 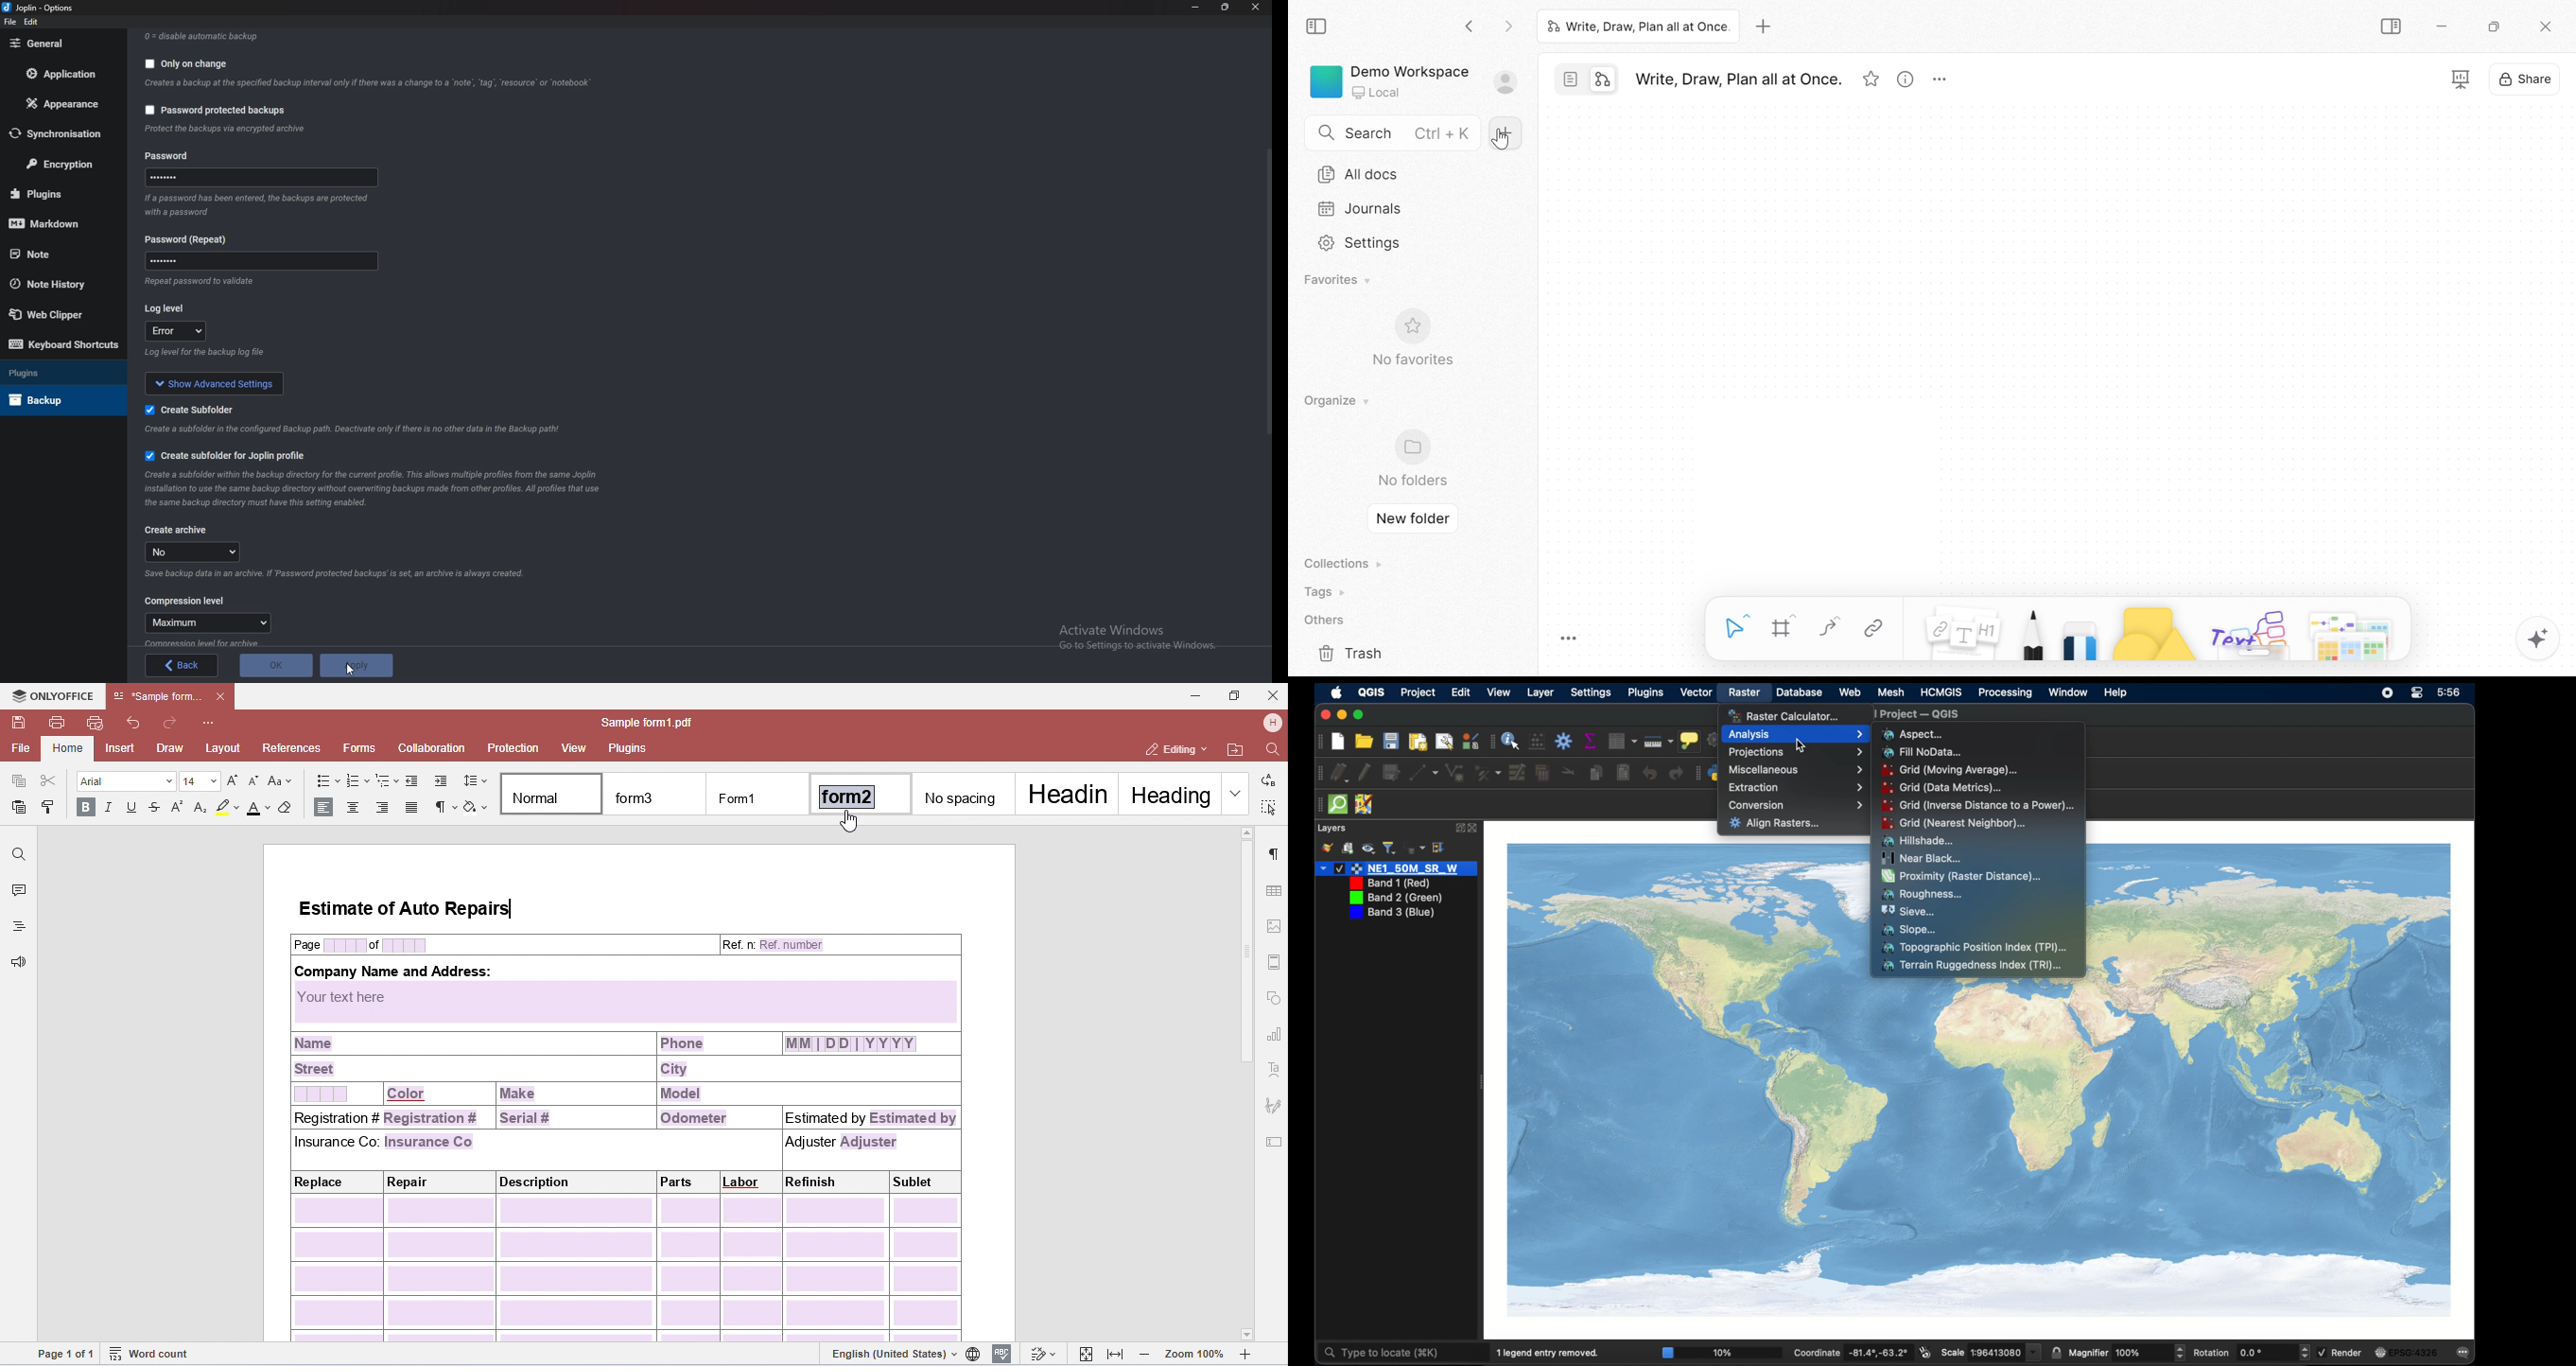 What do you see at coordinates (1973, 966) in the screenshot?
I see `terrain ruggedness` at bounding box center [1973, 966].